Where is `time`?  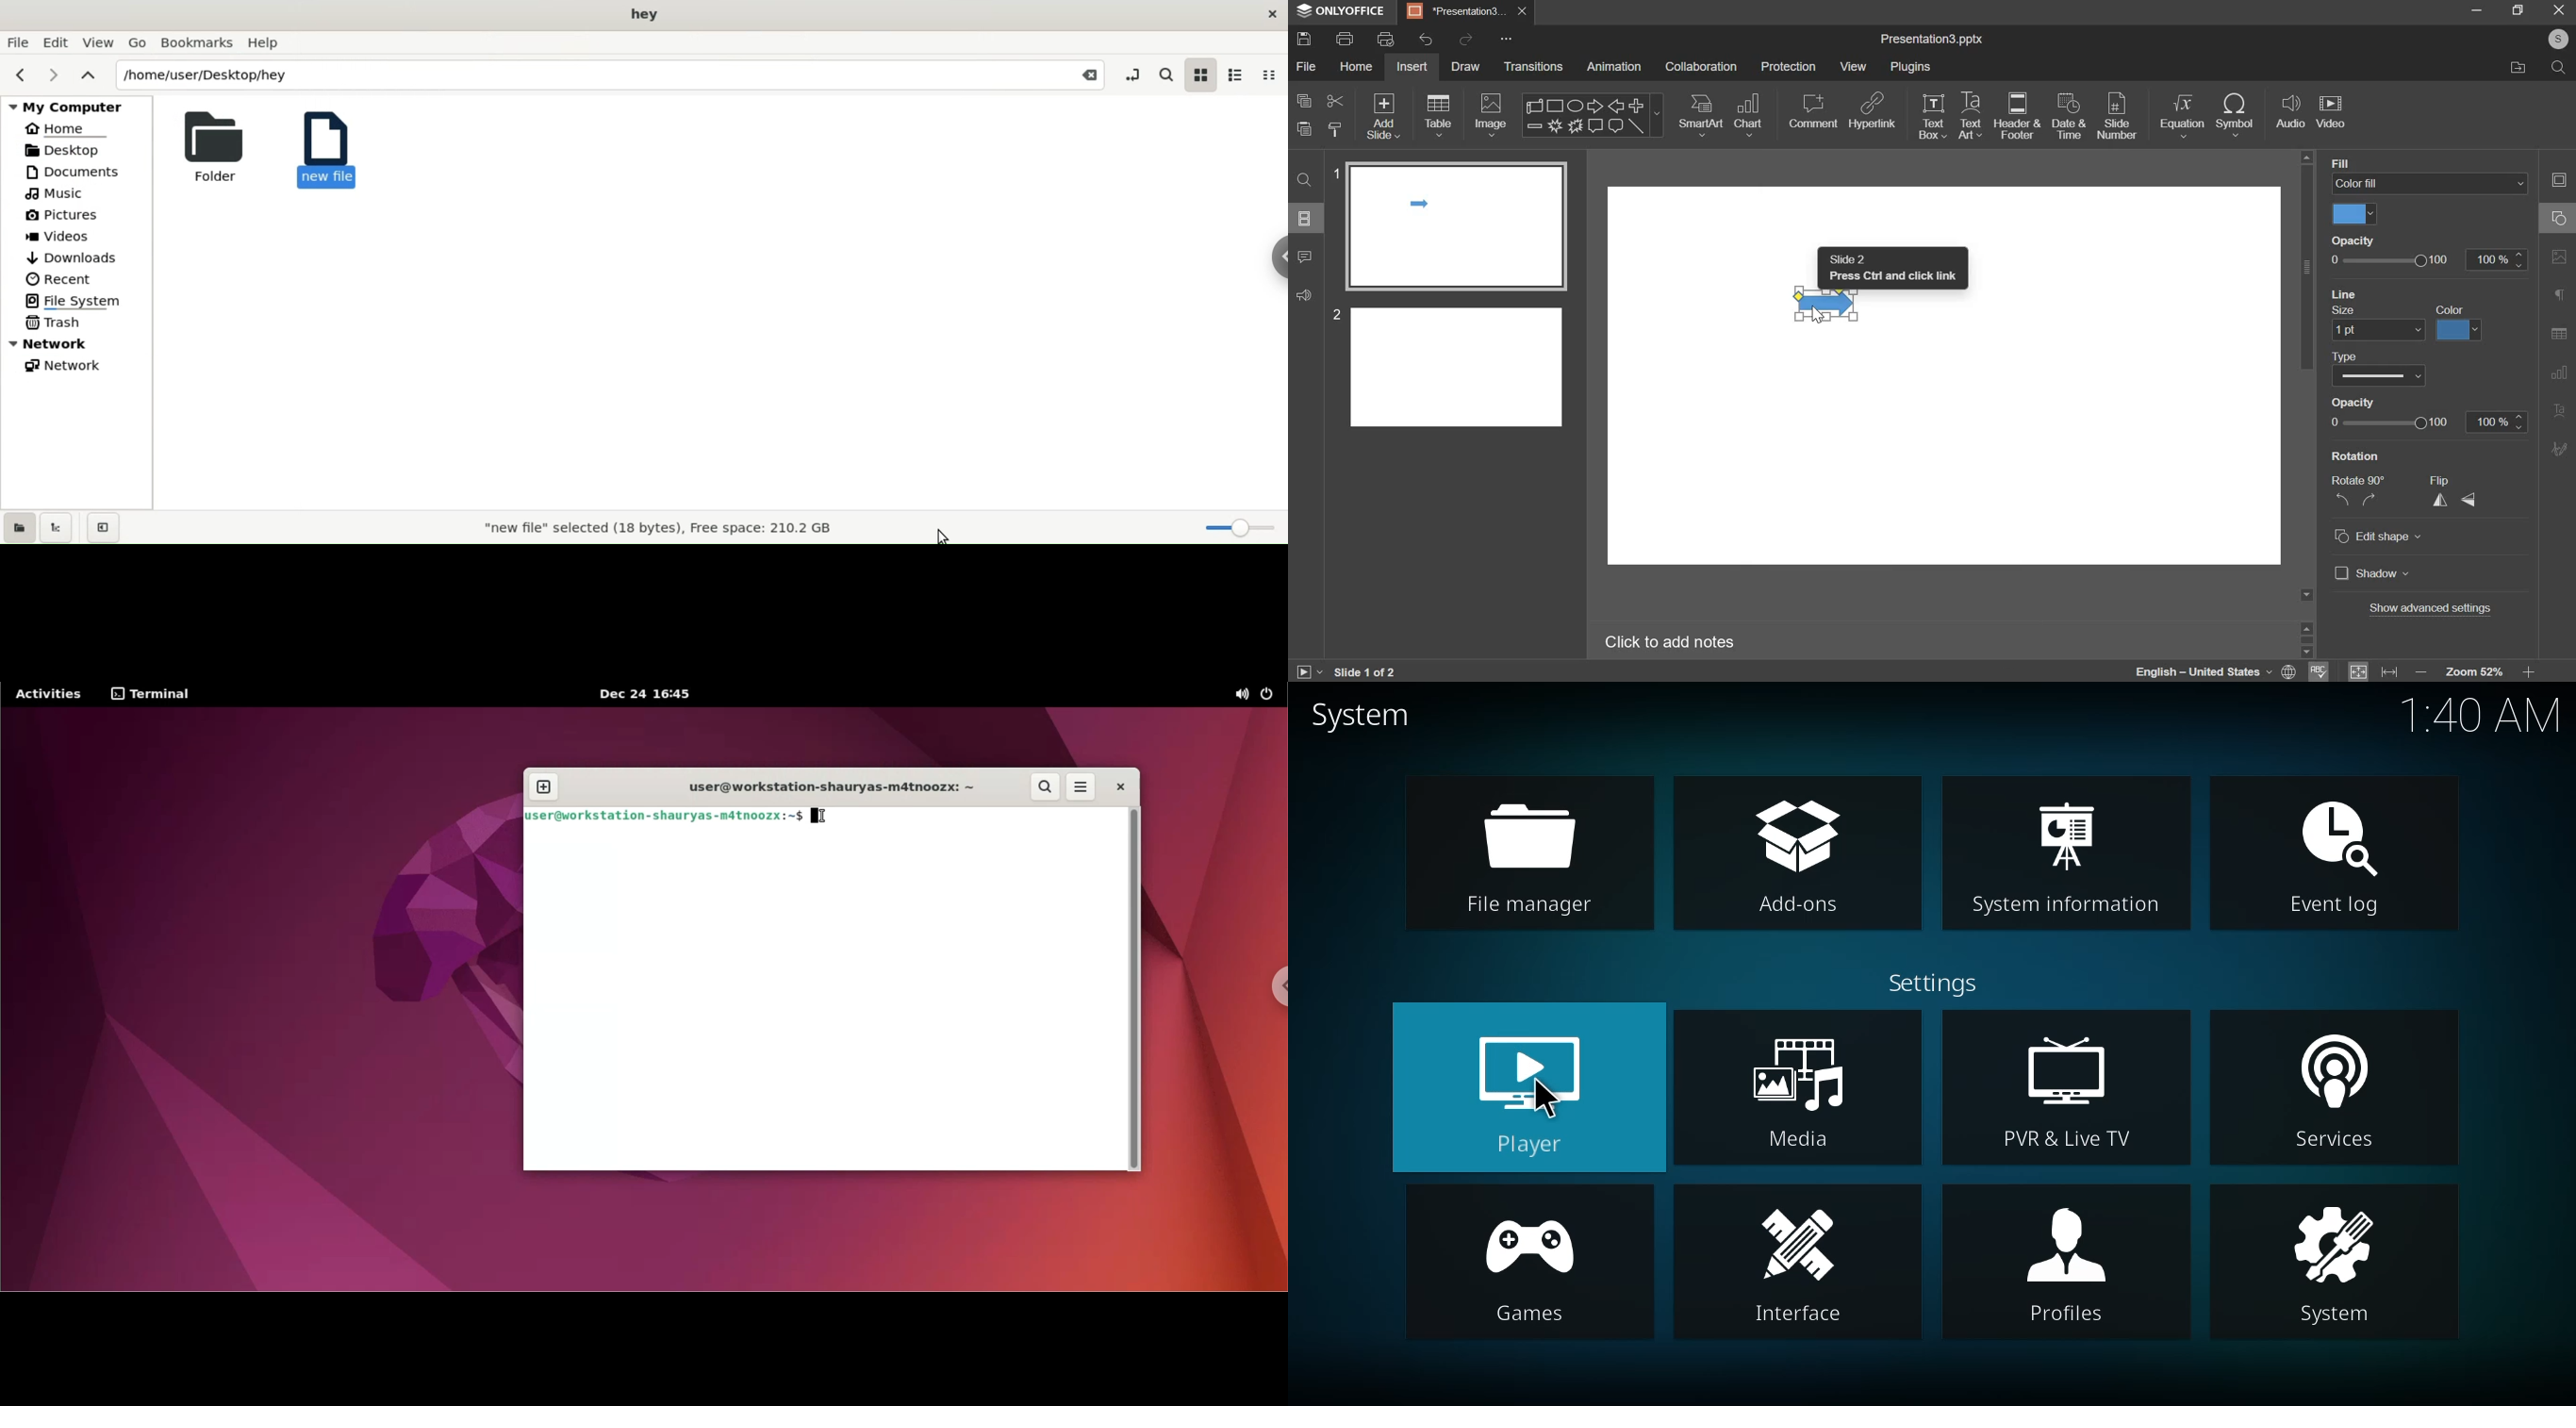
time is located at coordinates (2480, 716).